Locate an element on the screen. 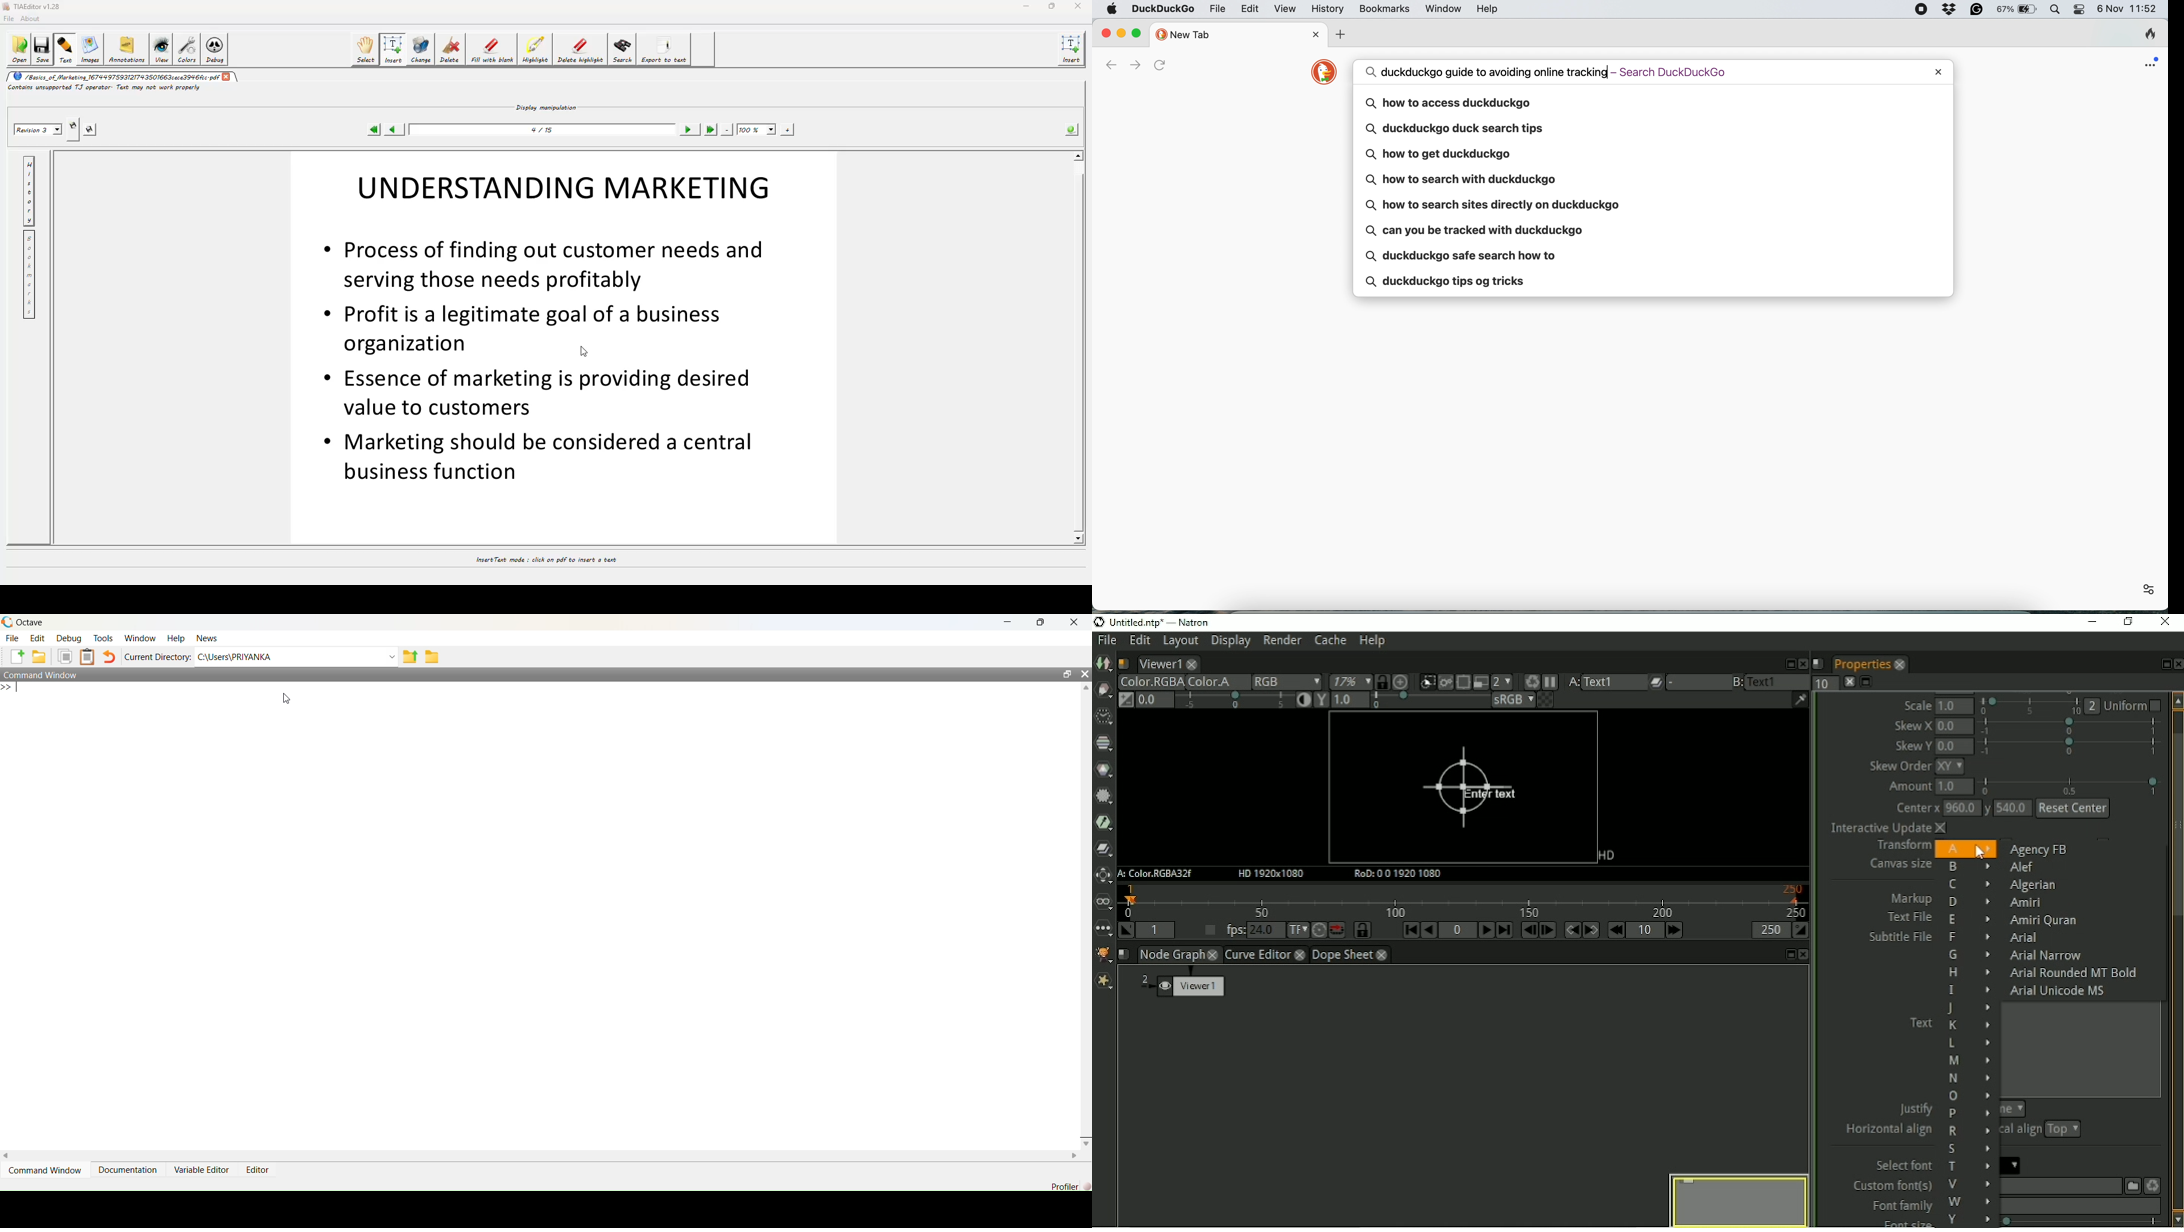 Image resolution: width=2184 pixels, height=1232 pixels. Last frame is located at coordinates (1504, 930).